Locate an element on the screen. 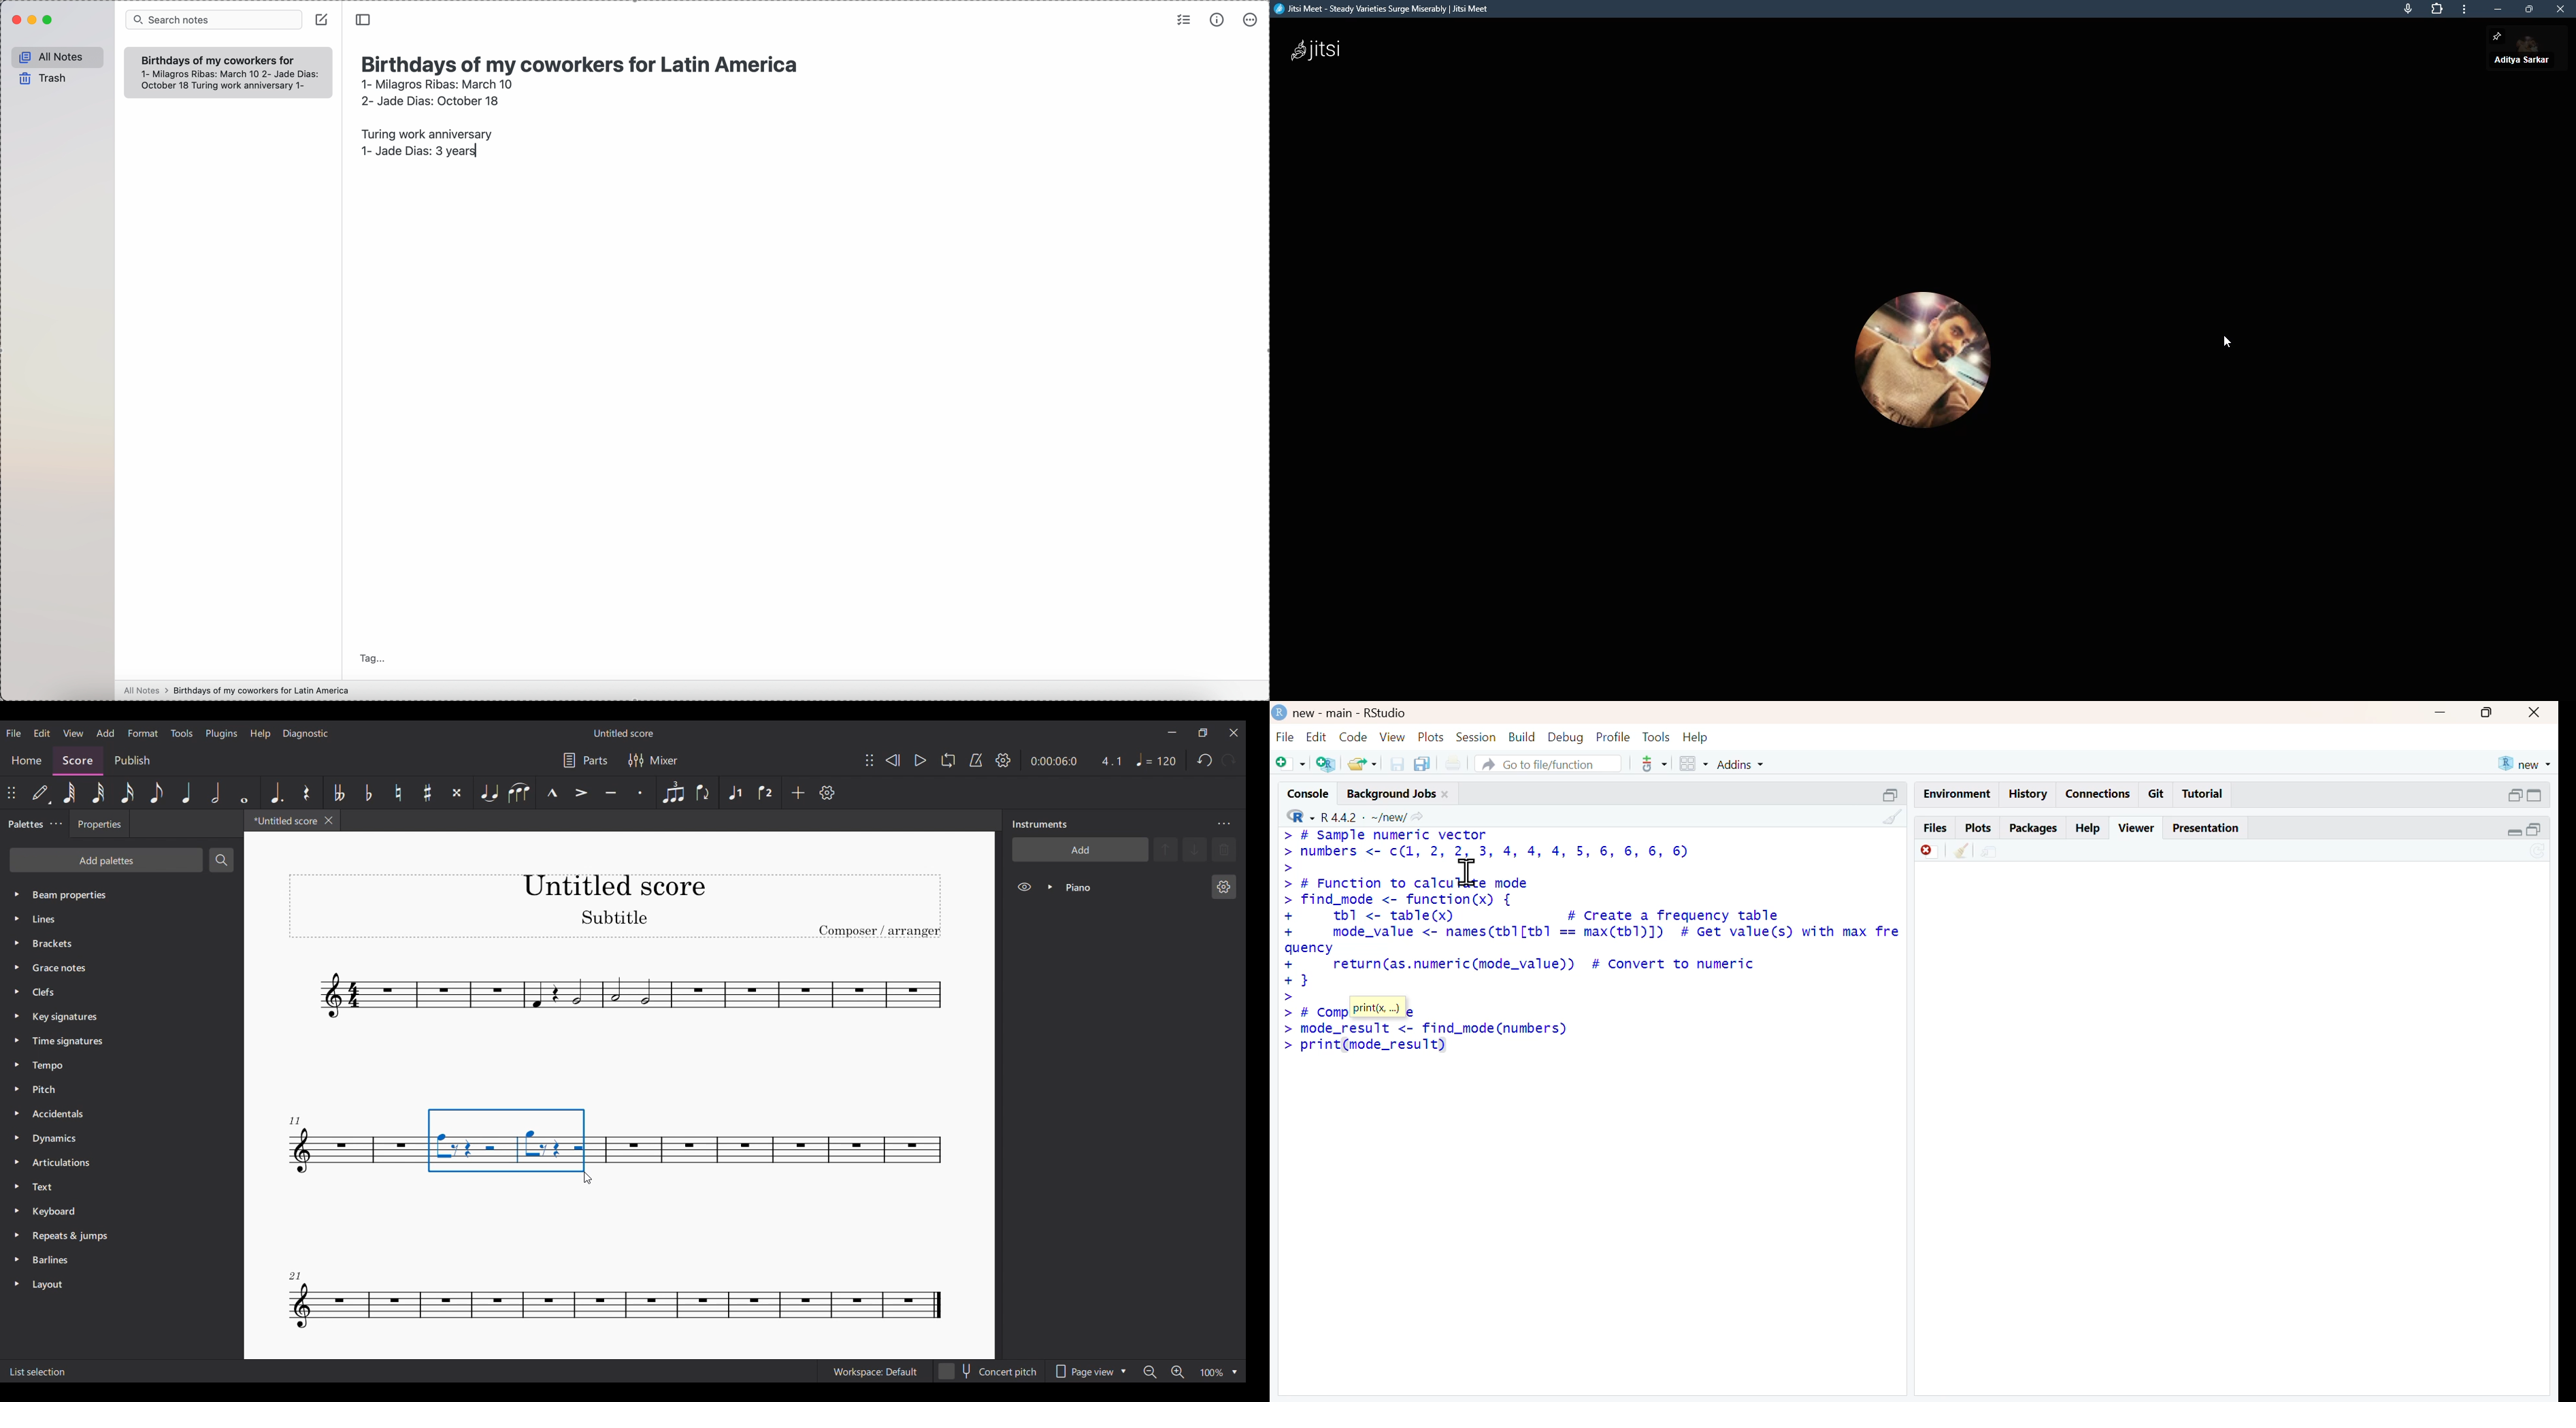 Image resolution: width=2576 pixels, height=1428 pixels. R 4.4.2 ~/new/ is located at coordinates (1364, 818).